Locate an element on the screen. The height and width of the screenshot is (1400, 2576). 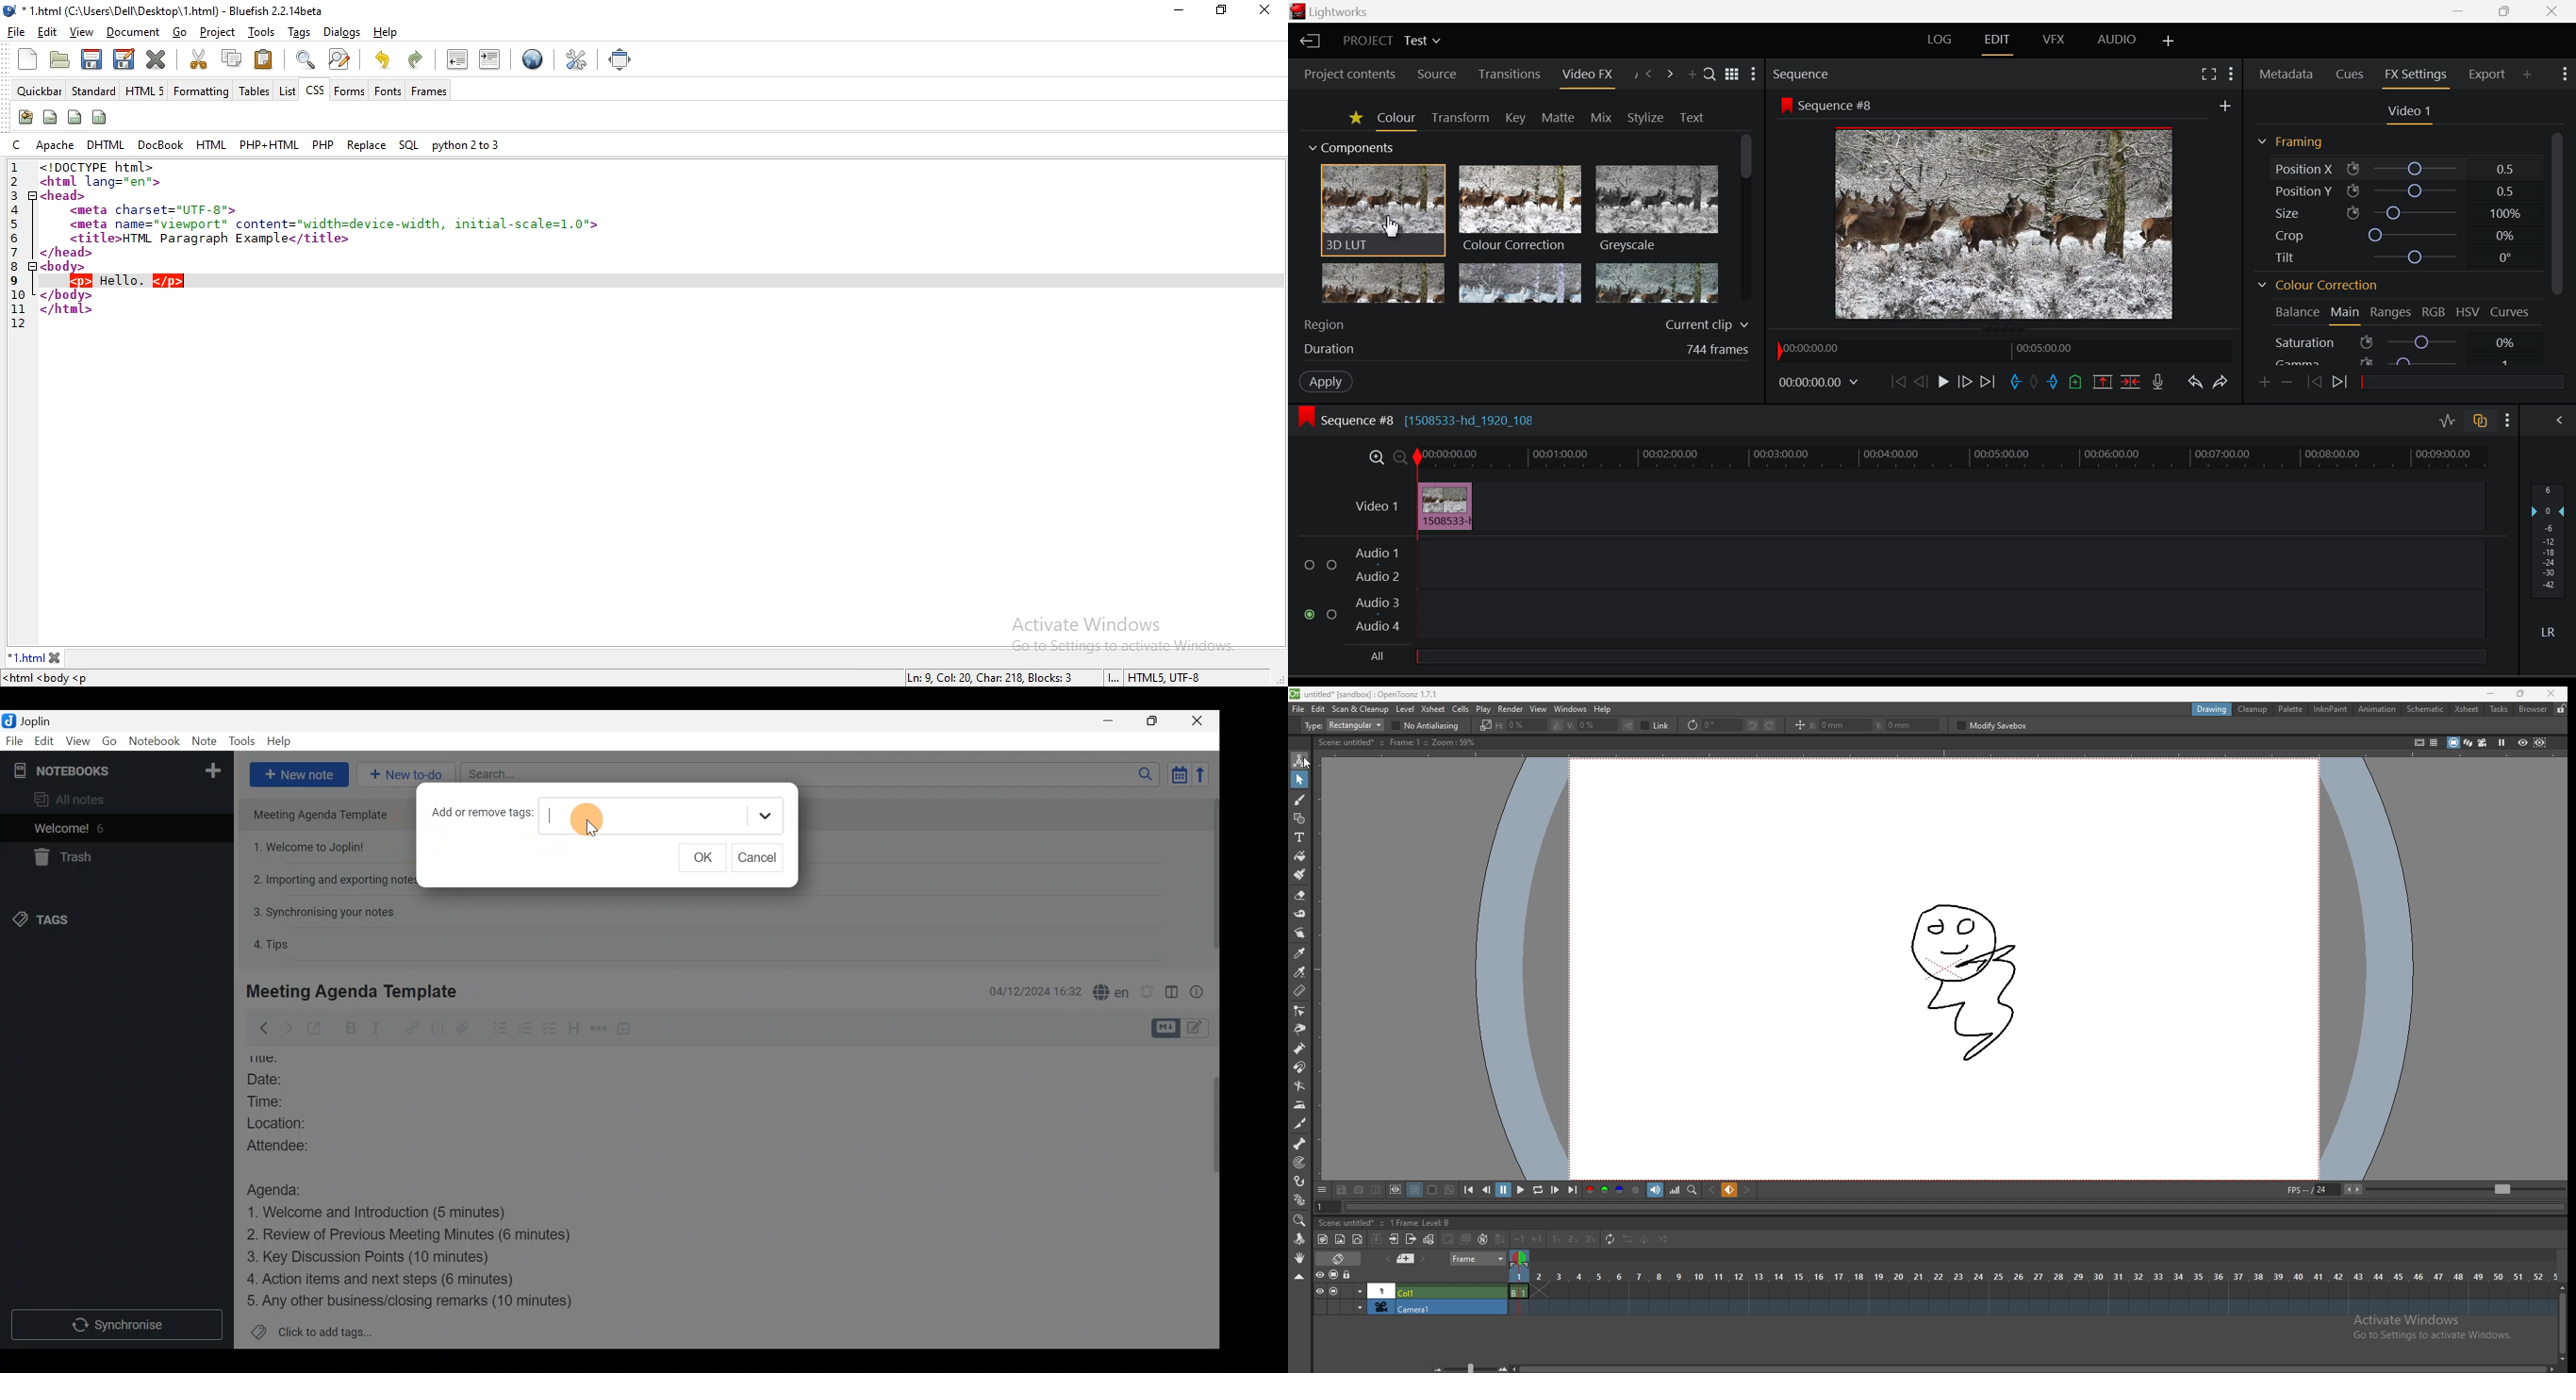
span is located at coordinates (51, 116).